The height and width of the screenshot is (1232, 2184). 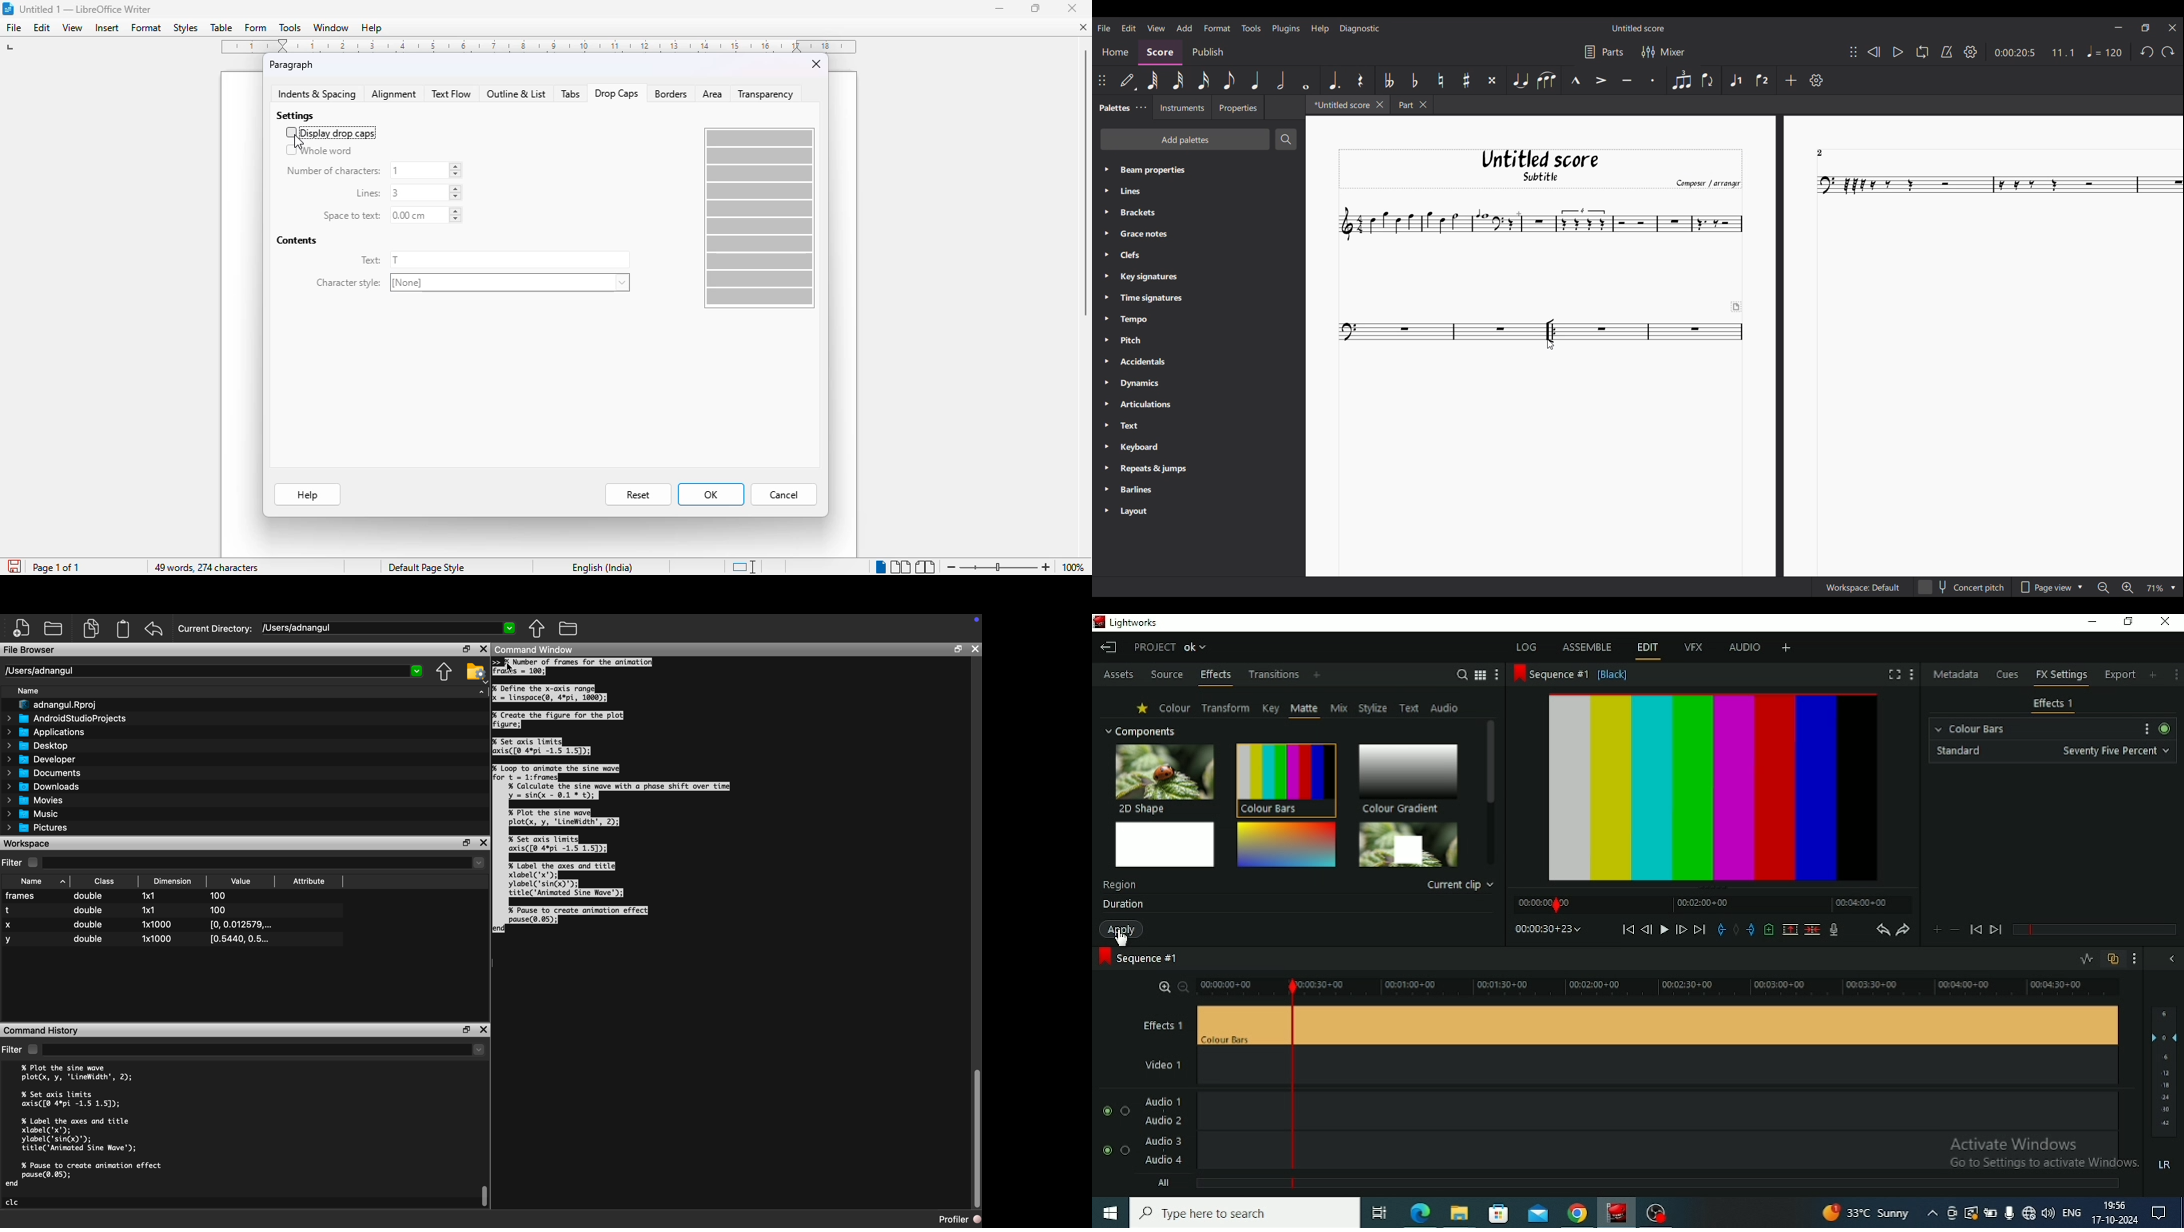 What do you see at coordinates (2052, 588) in the screenshot?
I see `Page view options` at bounding box center [2052, 588].